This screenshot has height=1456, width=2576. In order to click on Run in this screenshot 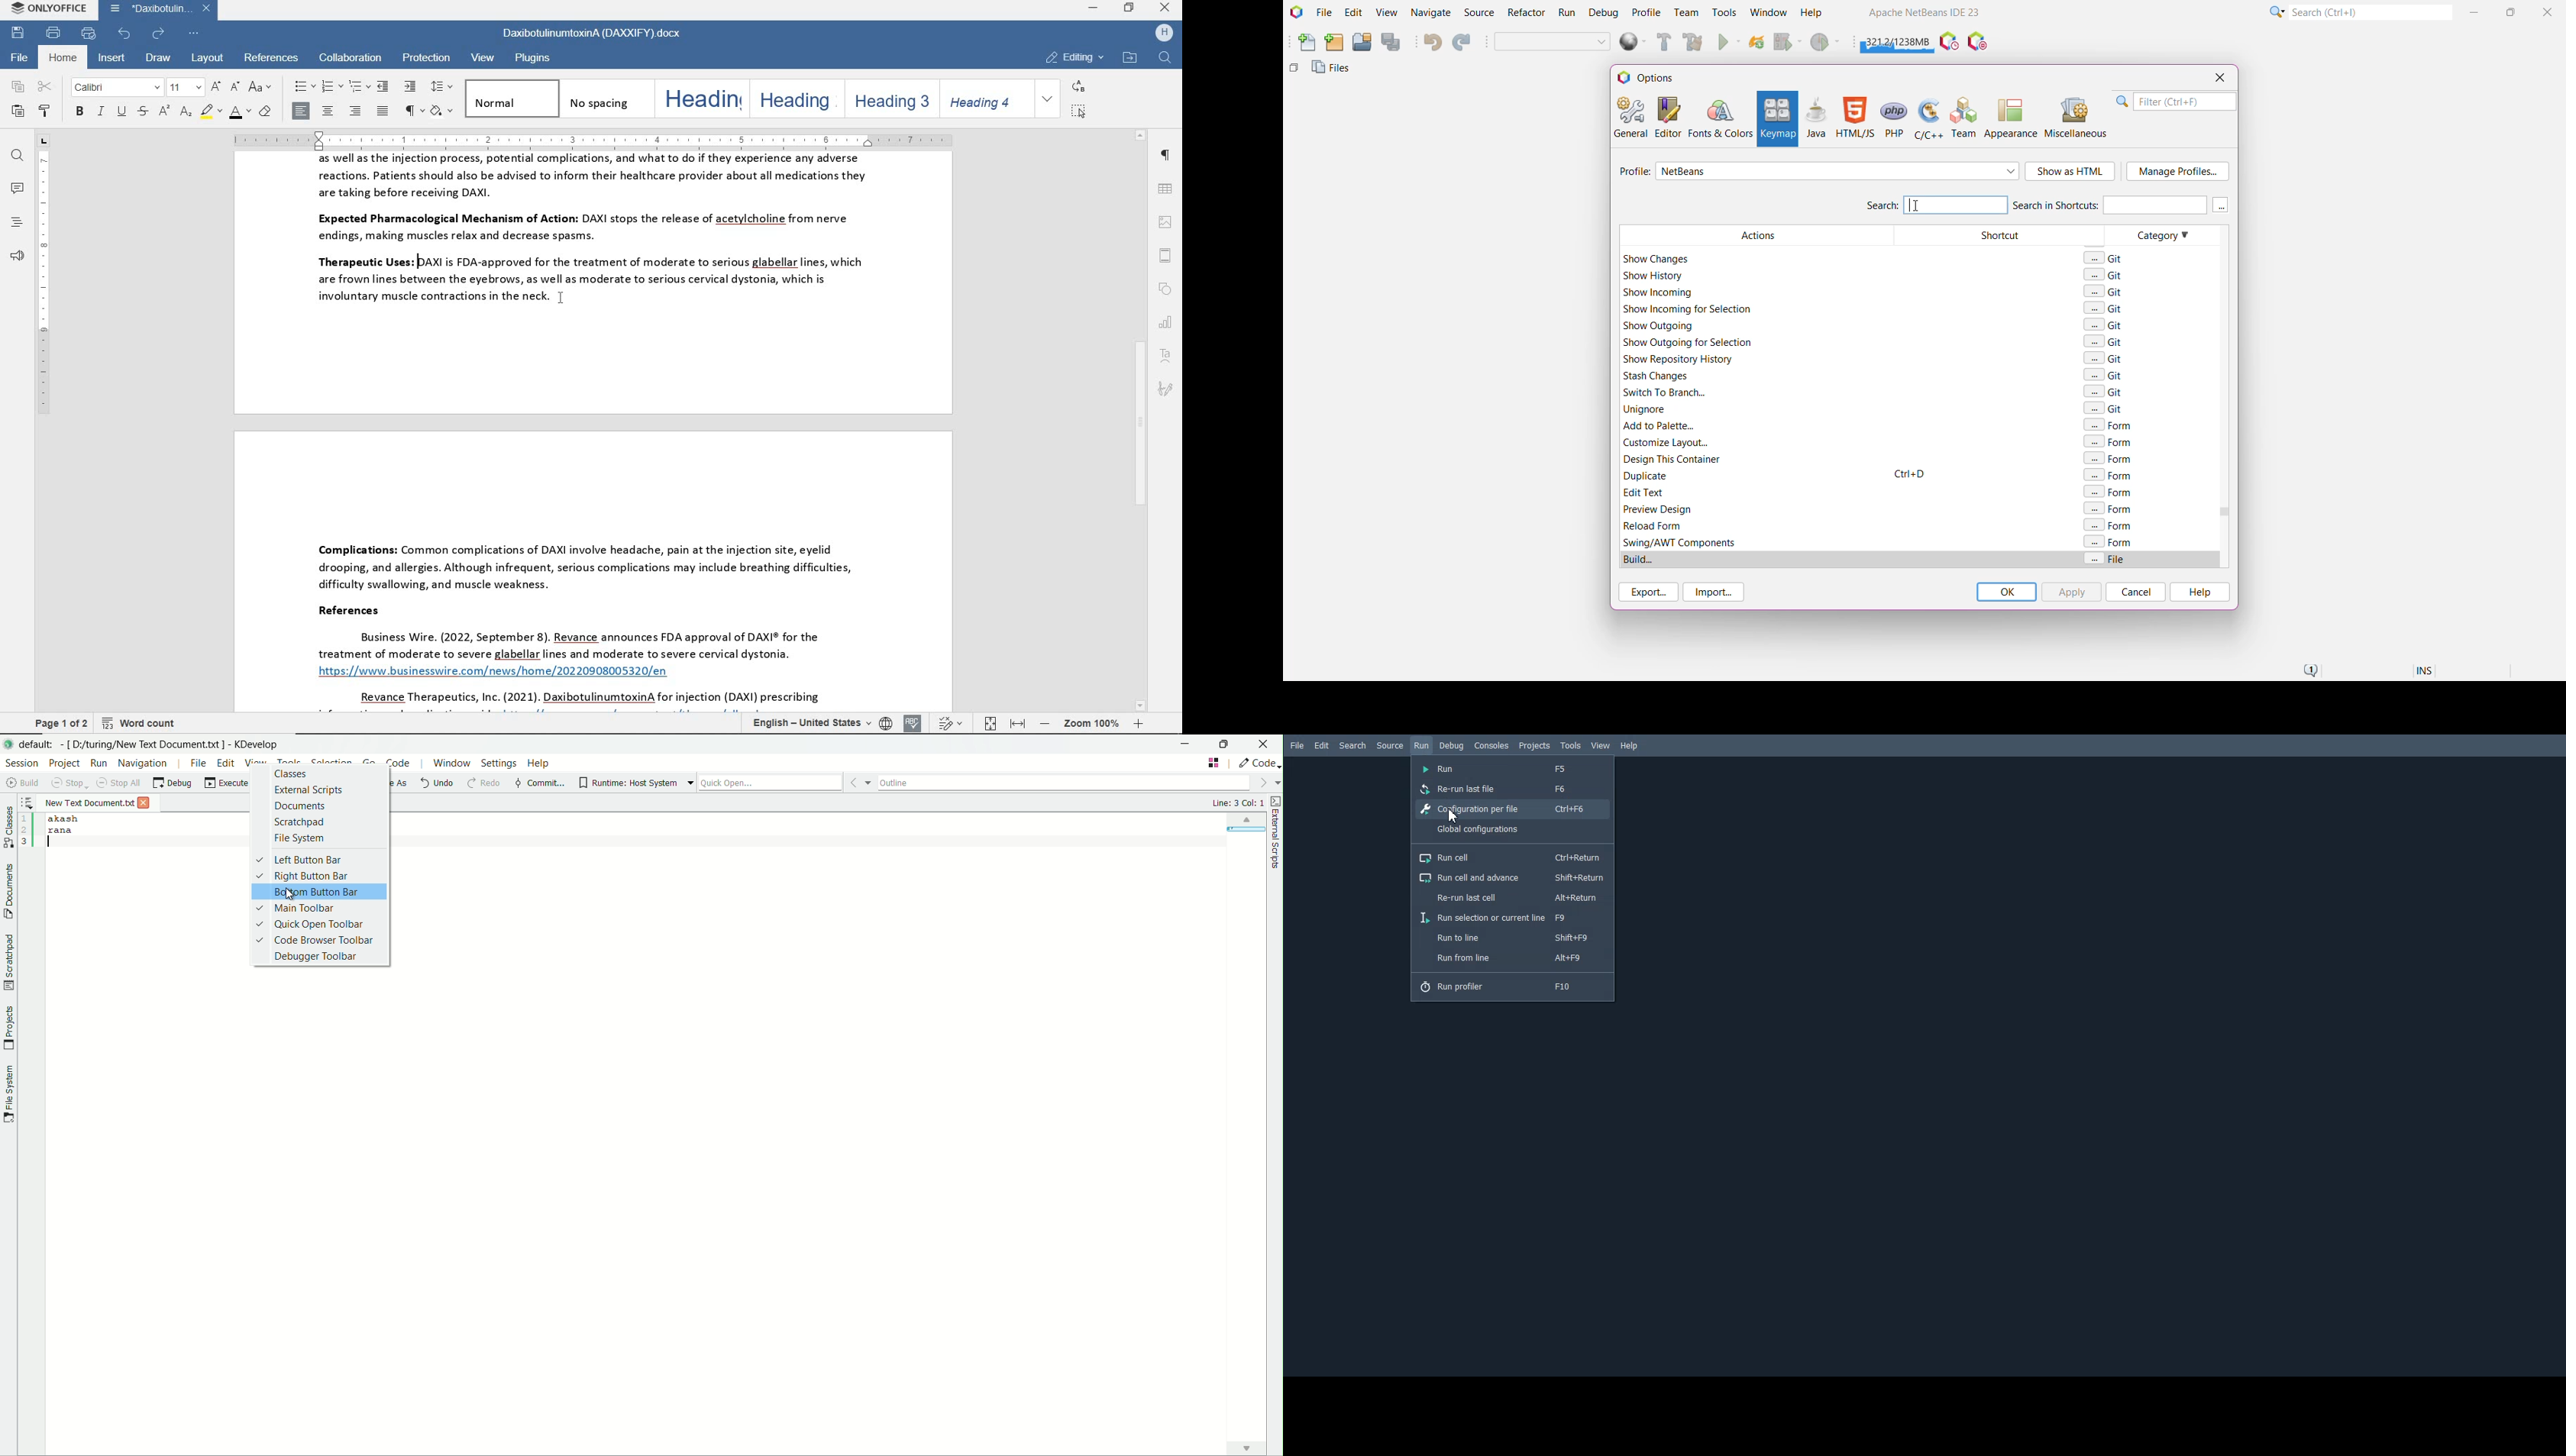, I will do `click(1421, 746)`.